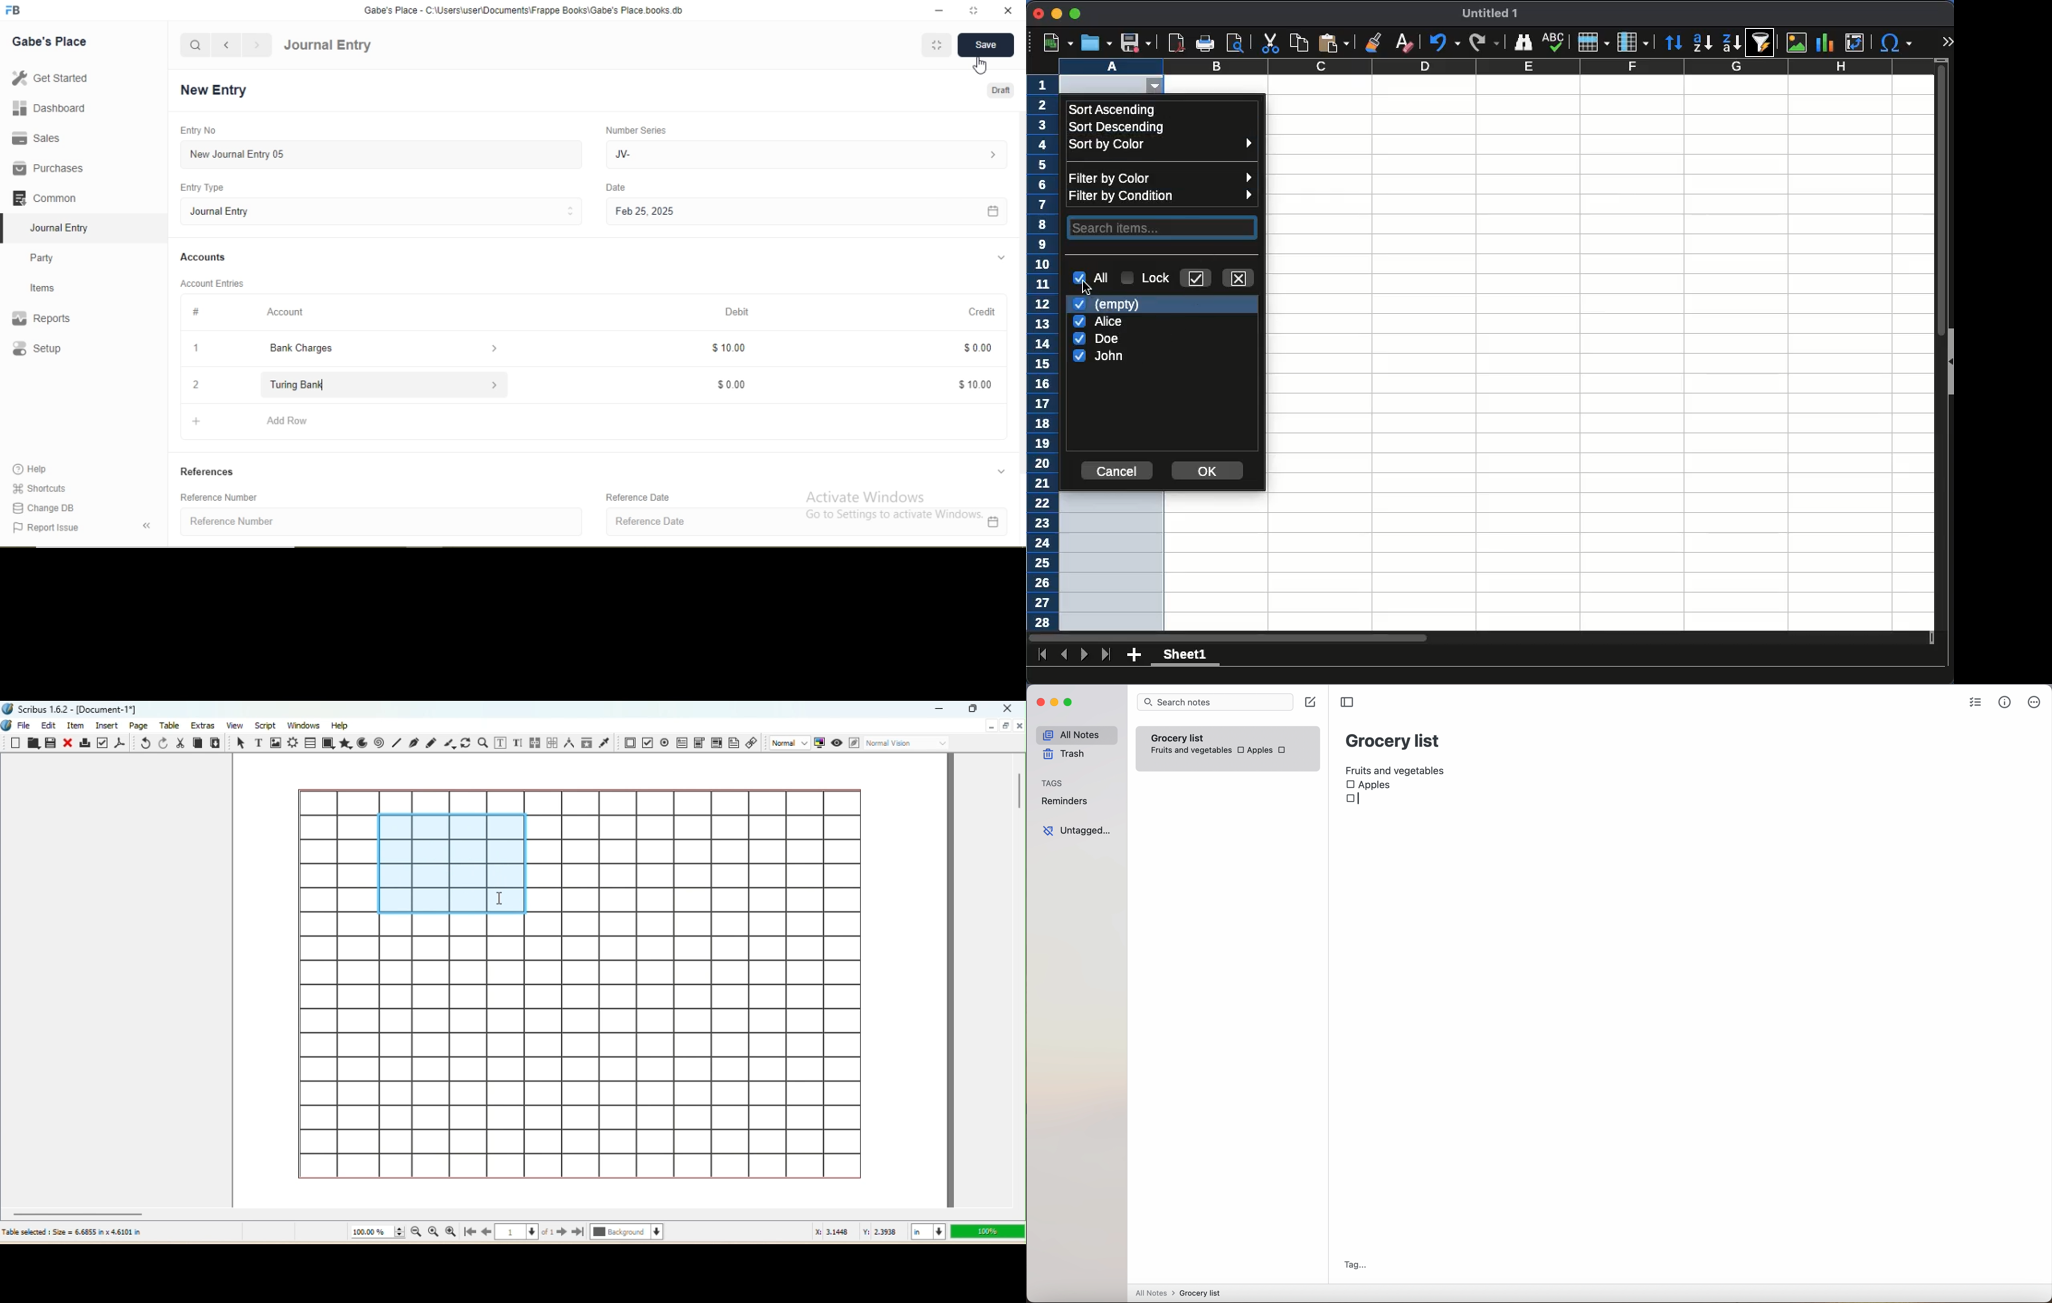 The height and width of the screenshot is (1316, 2072). Describe the element at coordinates (1146, 277) in the screenshot. I see `lock` at that location.